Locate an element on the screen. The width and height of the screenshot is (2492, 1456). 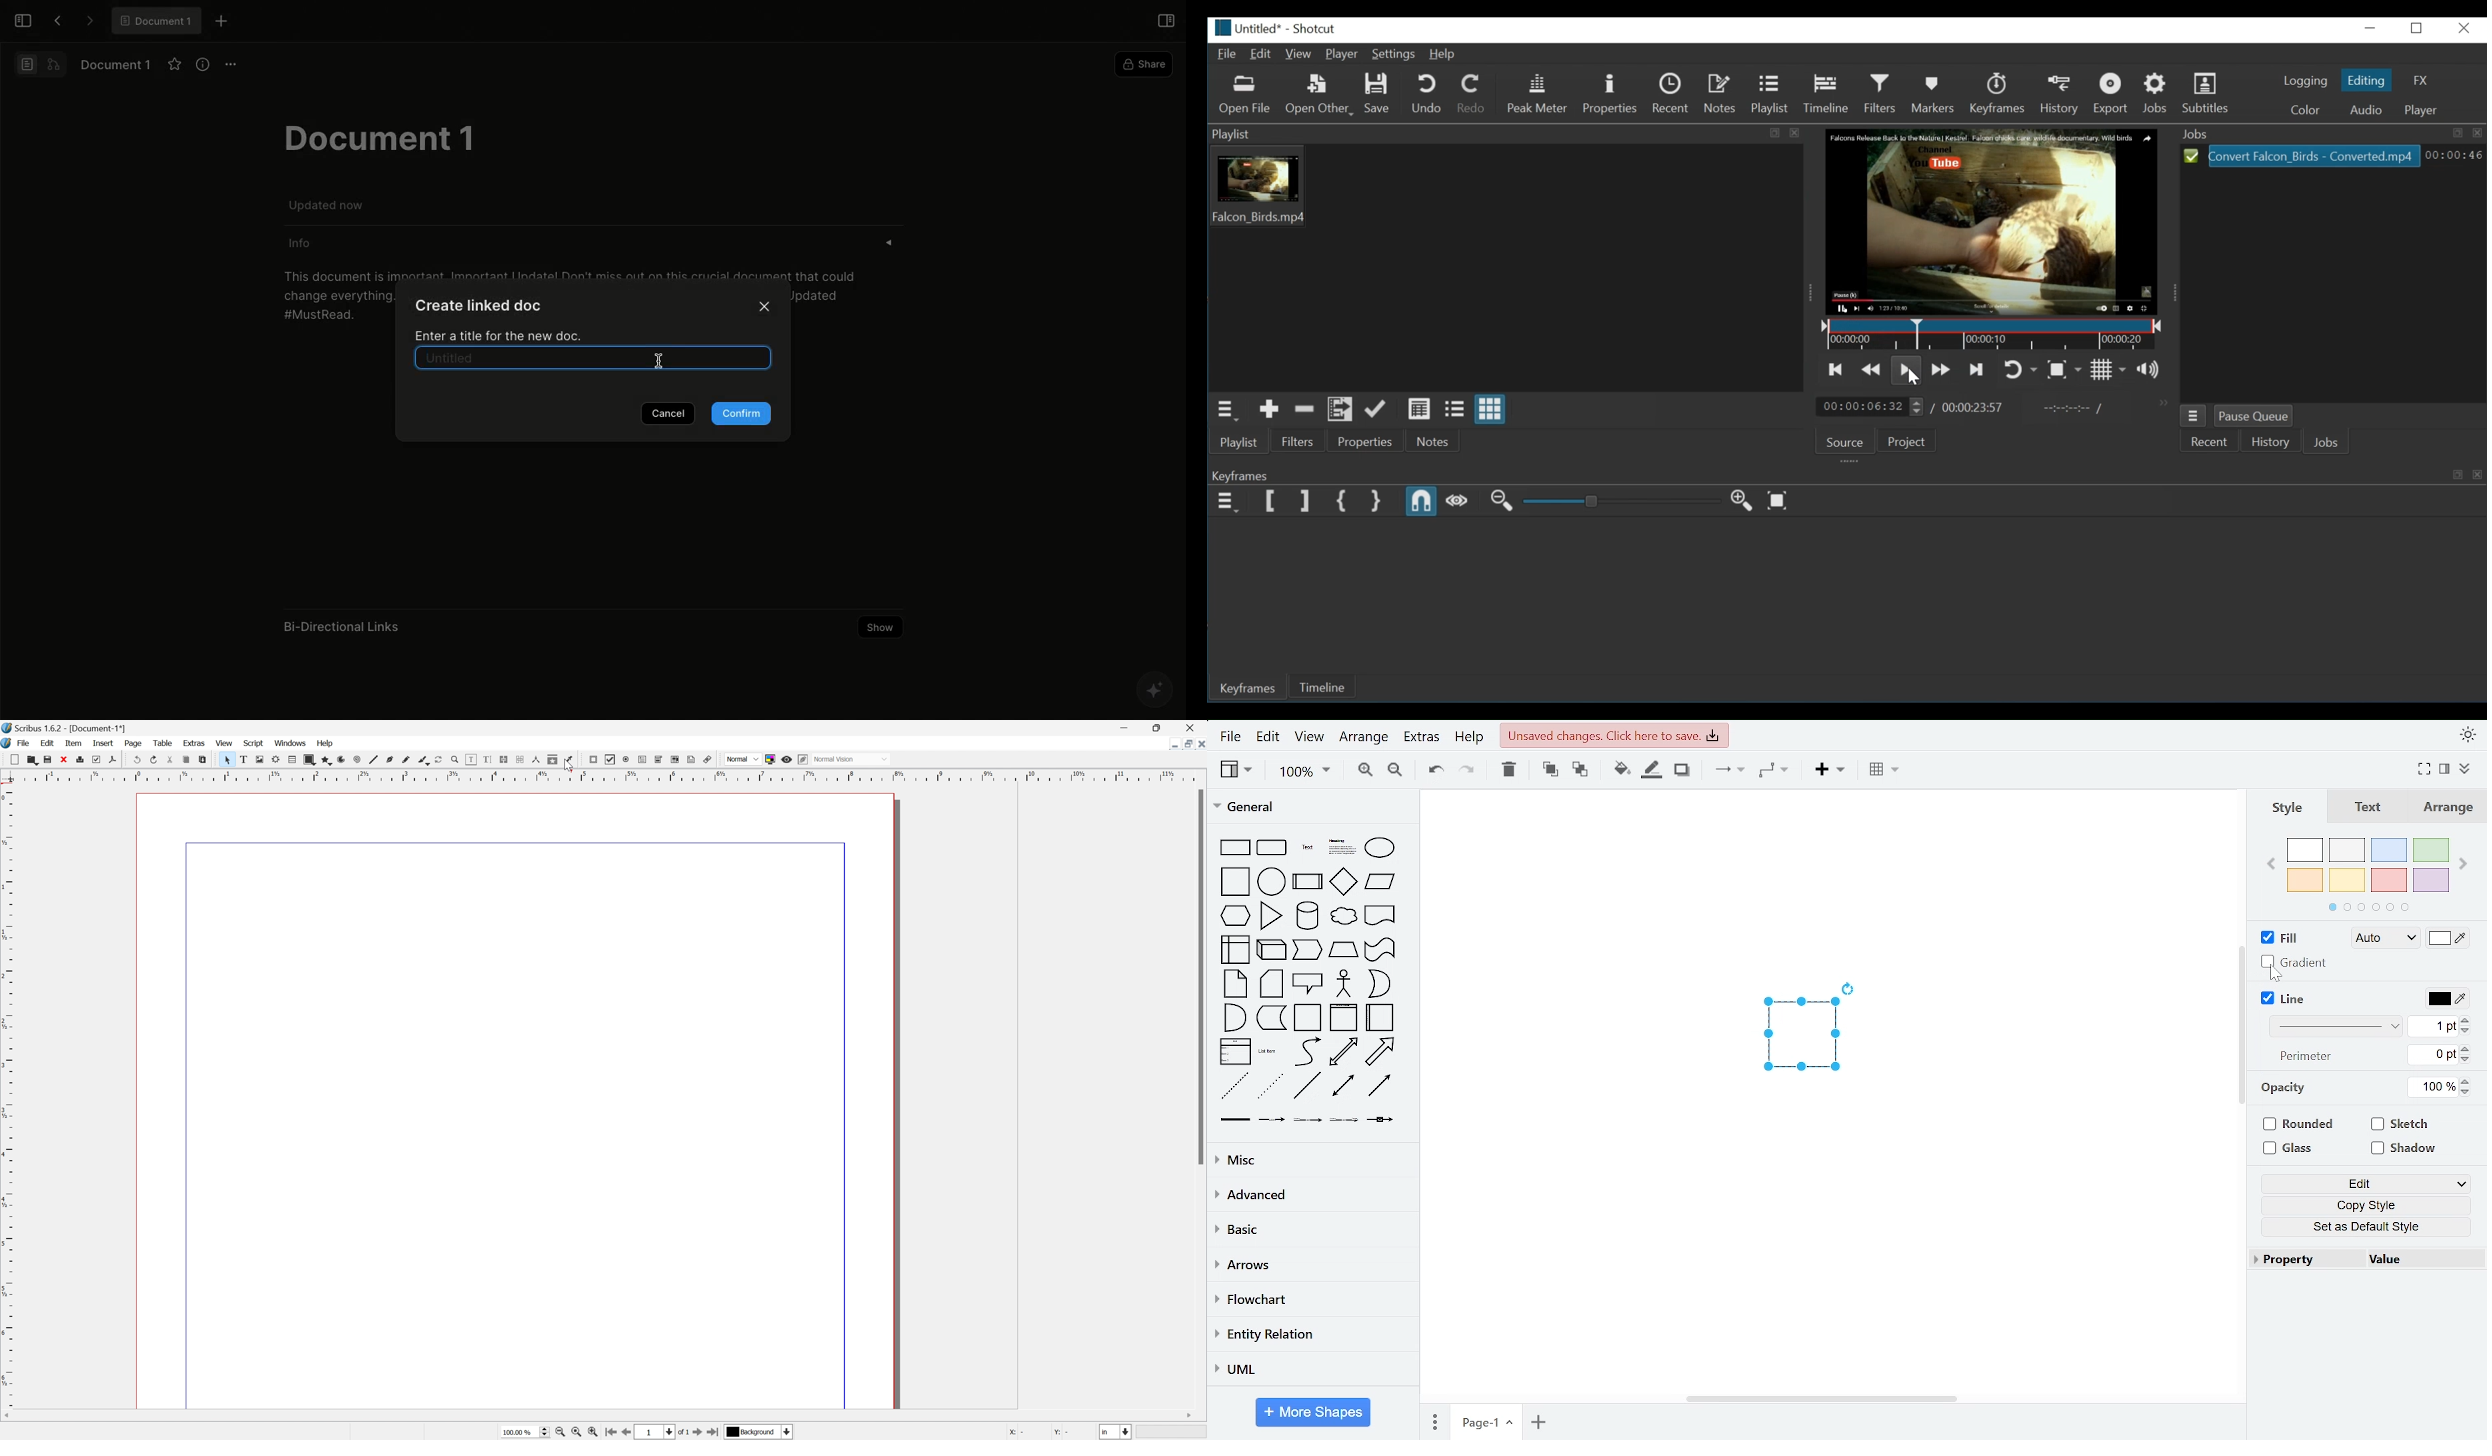
Select current unit is located at coordinates (1116, 1431).